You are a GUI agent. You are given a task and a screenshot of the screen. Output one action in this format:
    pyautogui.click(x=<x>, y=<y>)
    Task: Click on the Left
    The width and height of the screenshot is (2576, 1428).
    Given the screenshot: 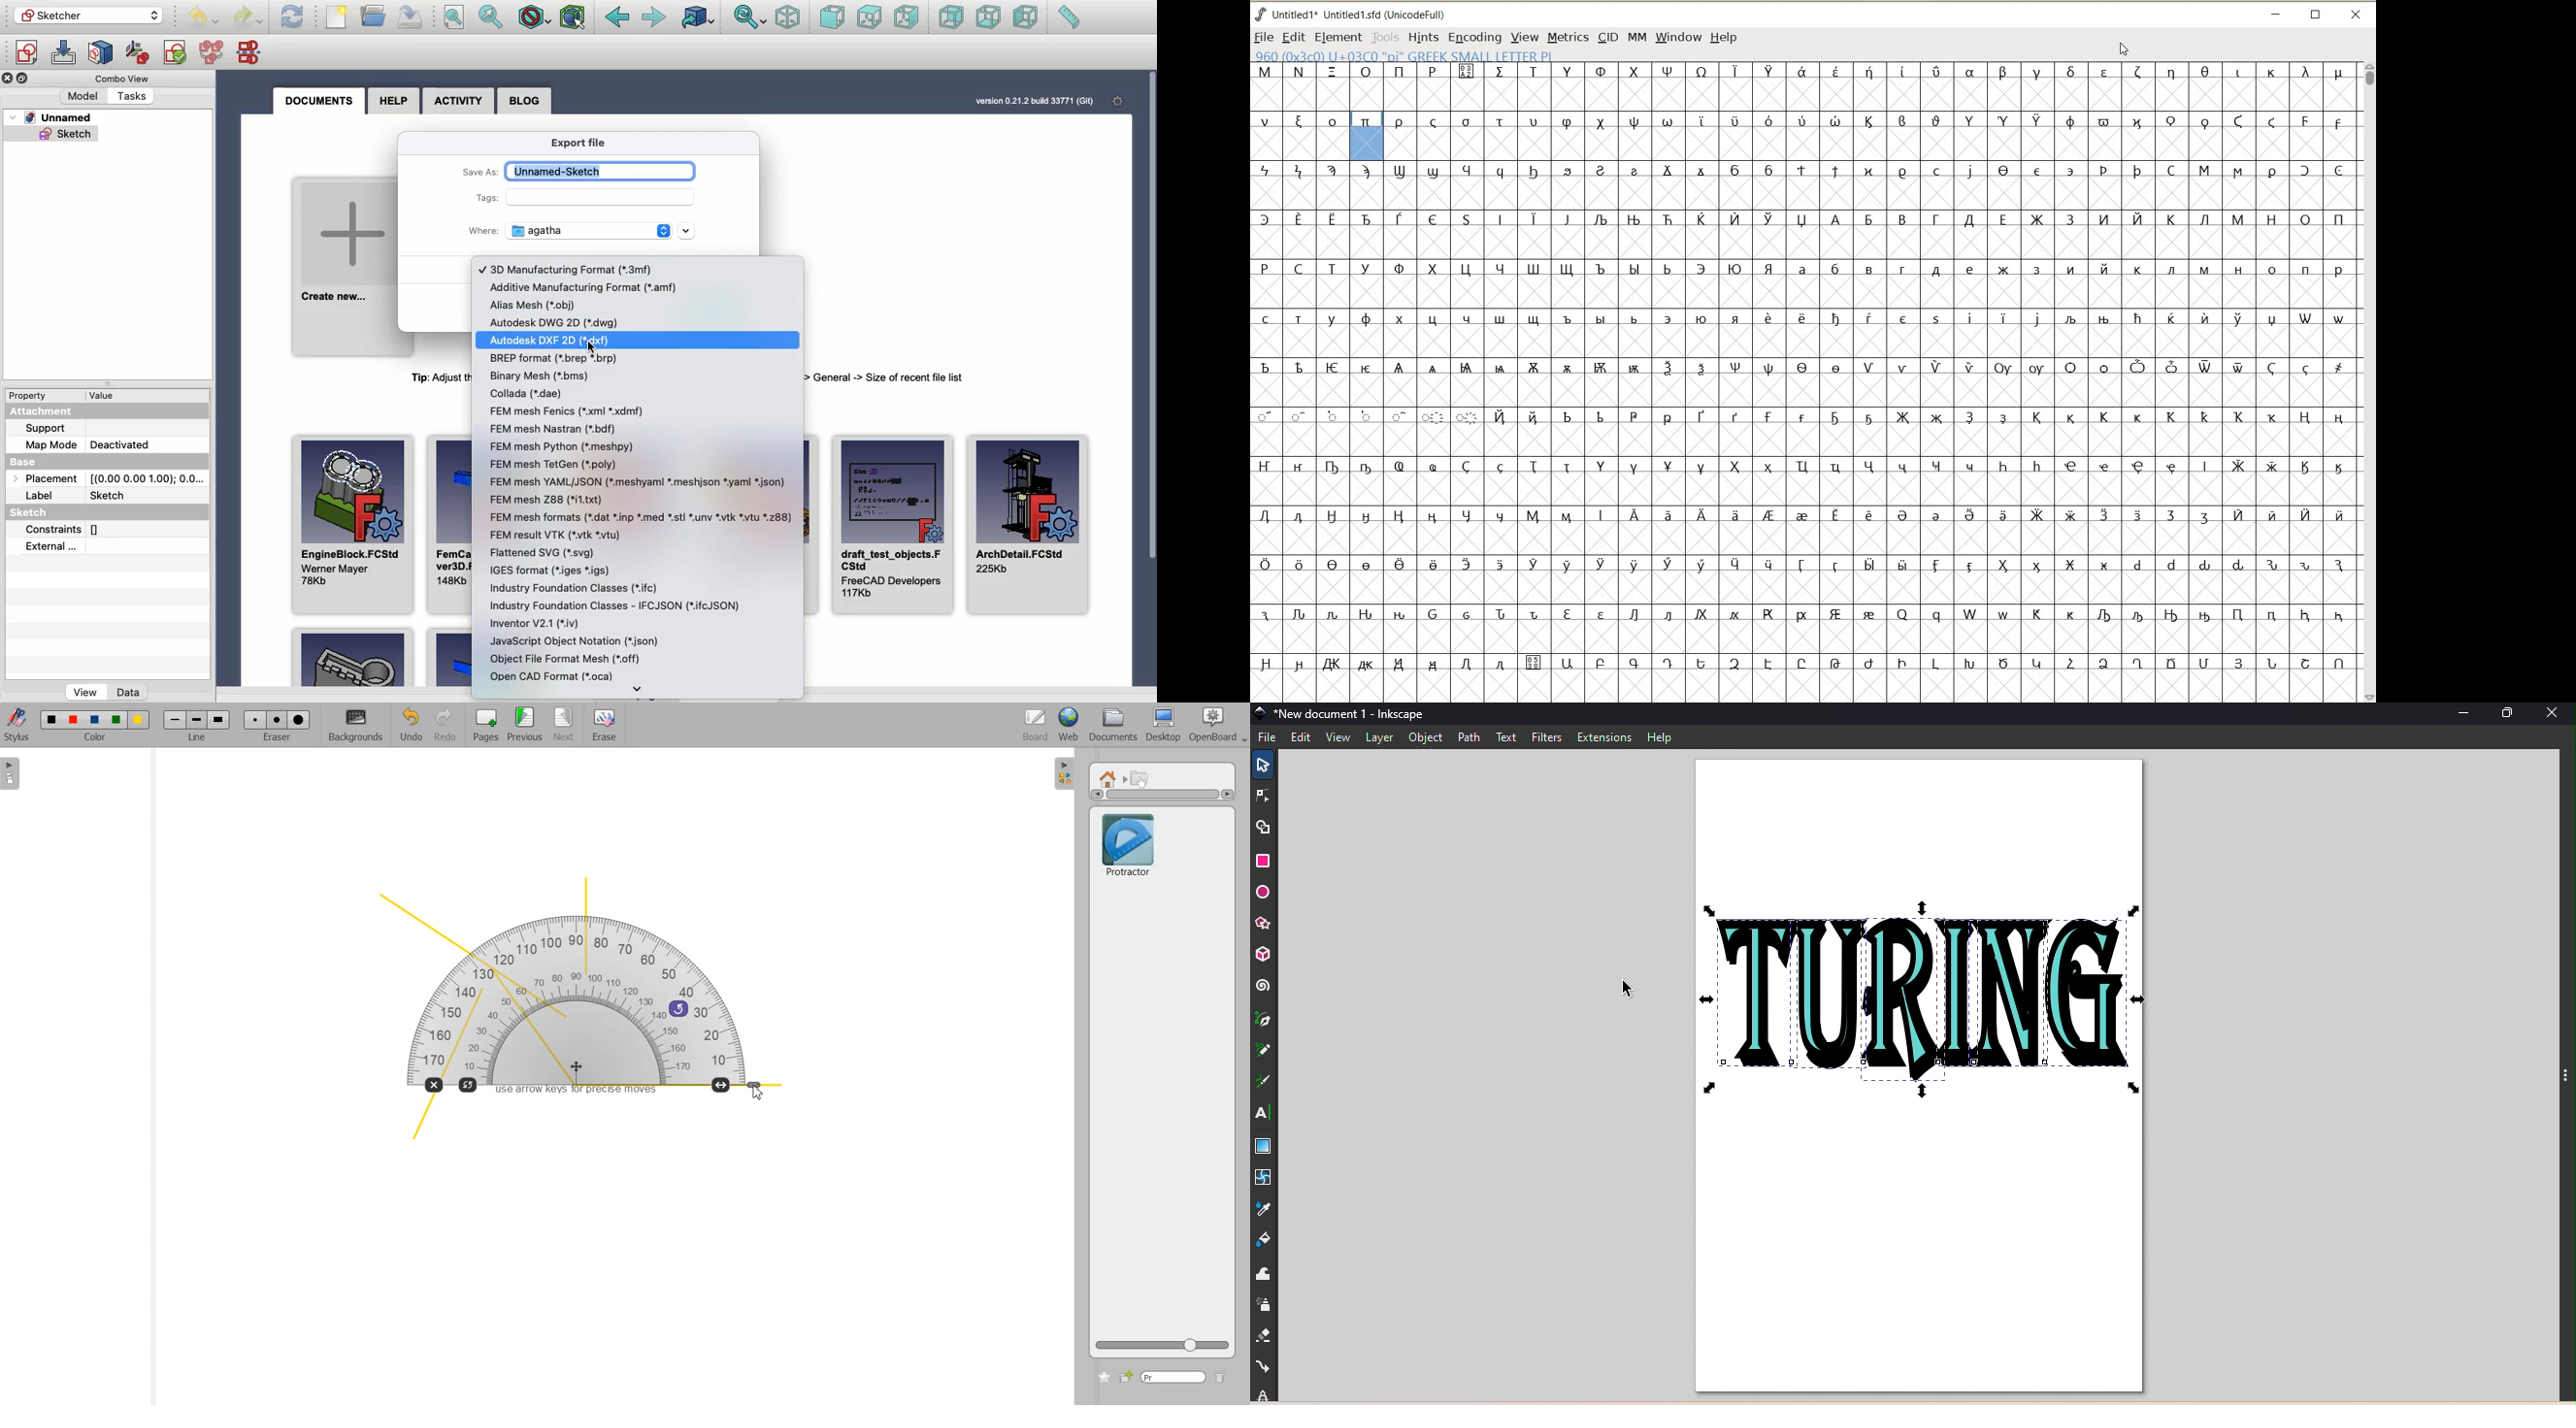 What is the action you would take?
    pyautogui.click(x=1028, y=19)
    